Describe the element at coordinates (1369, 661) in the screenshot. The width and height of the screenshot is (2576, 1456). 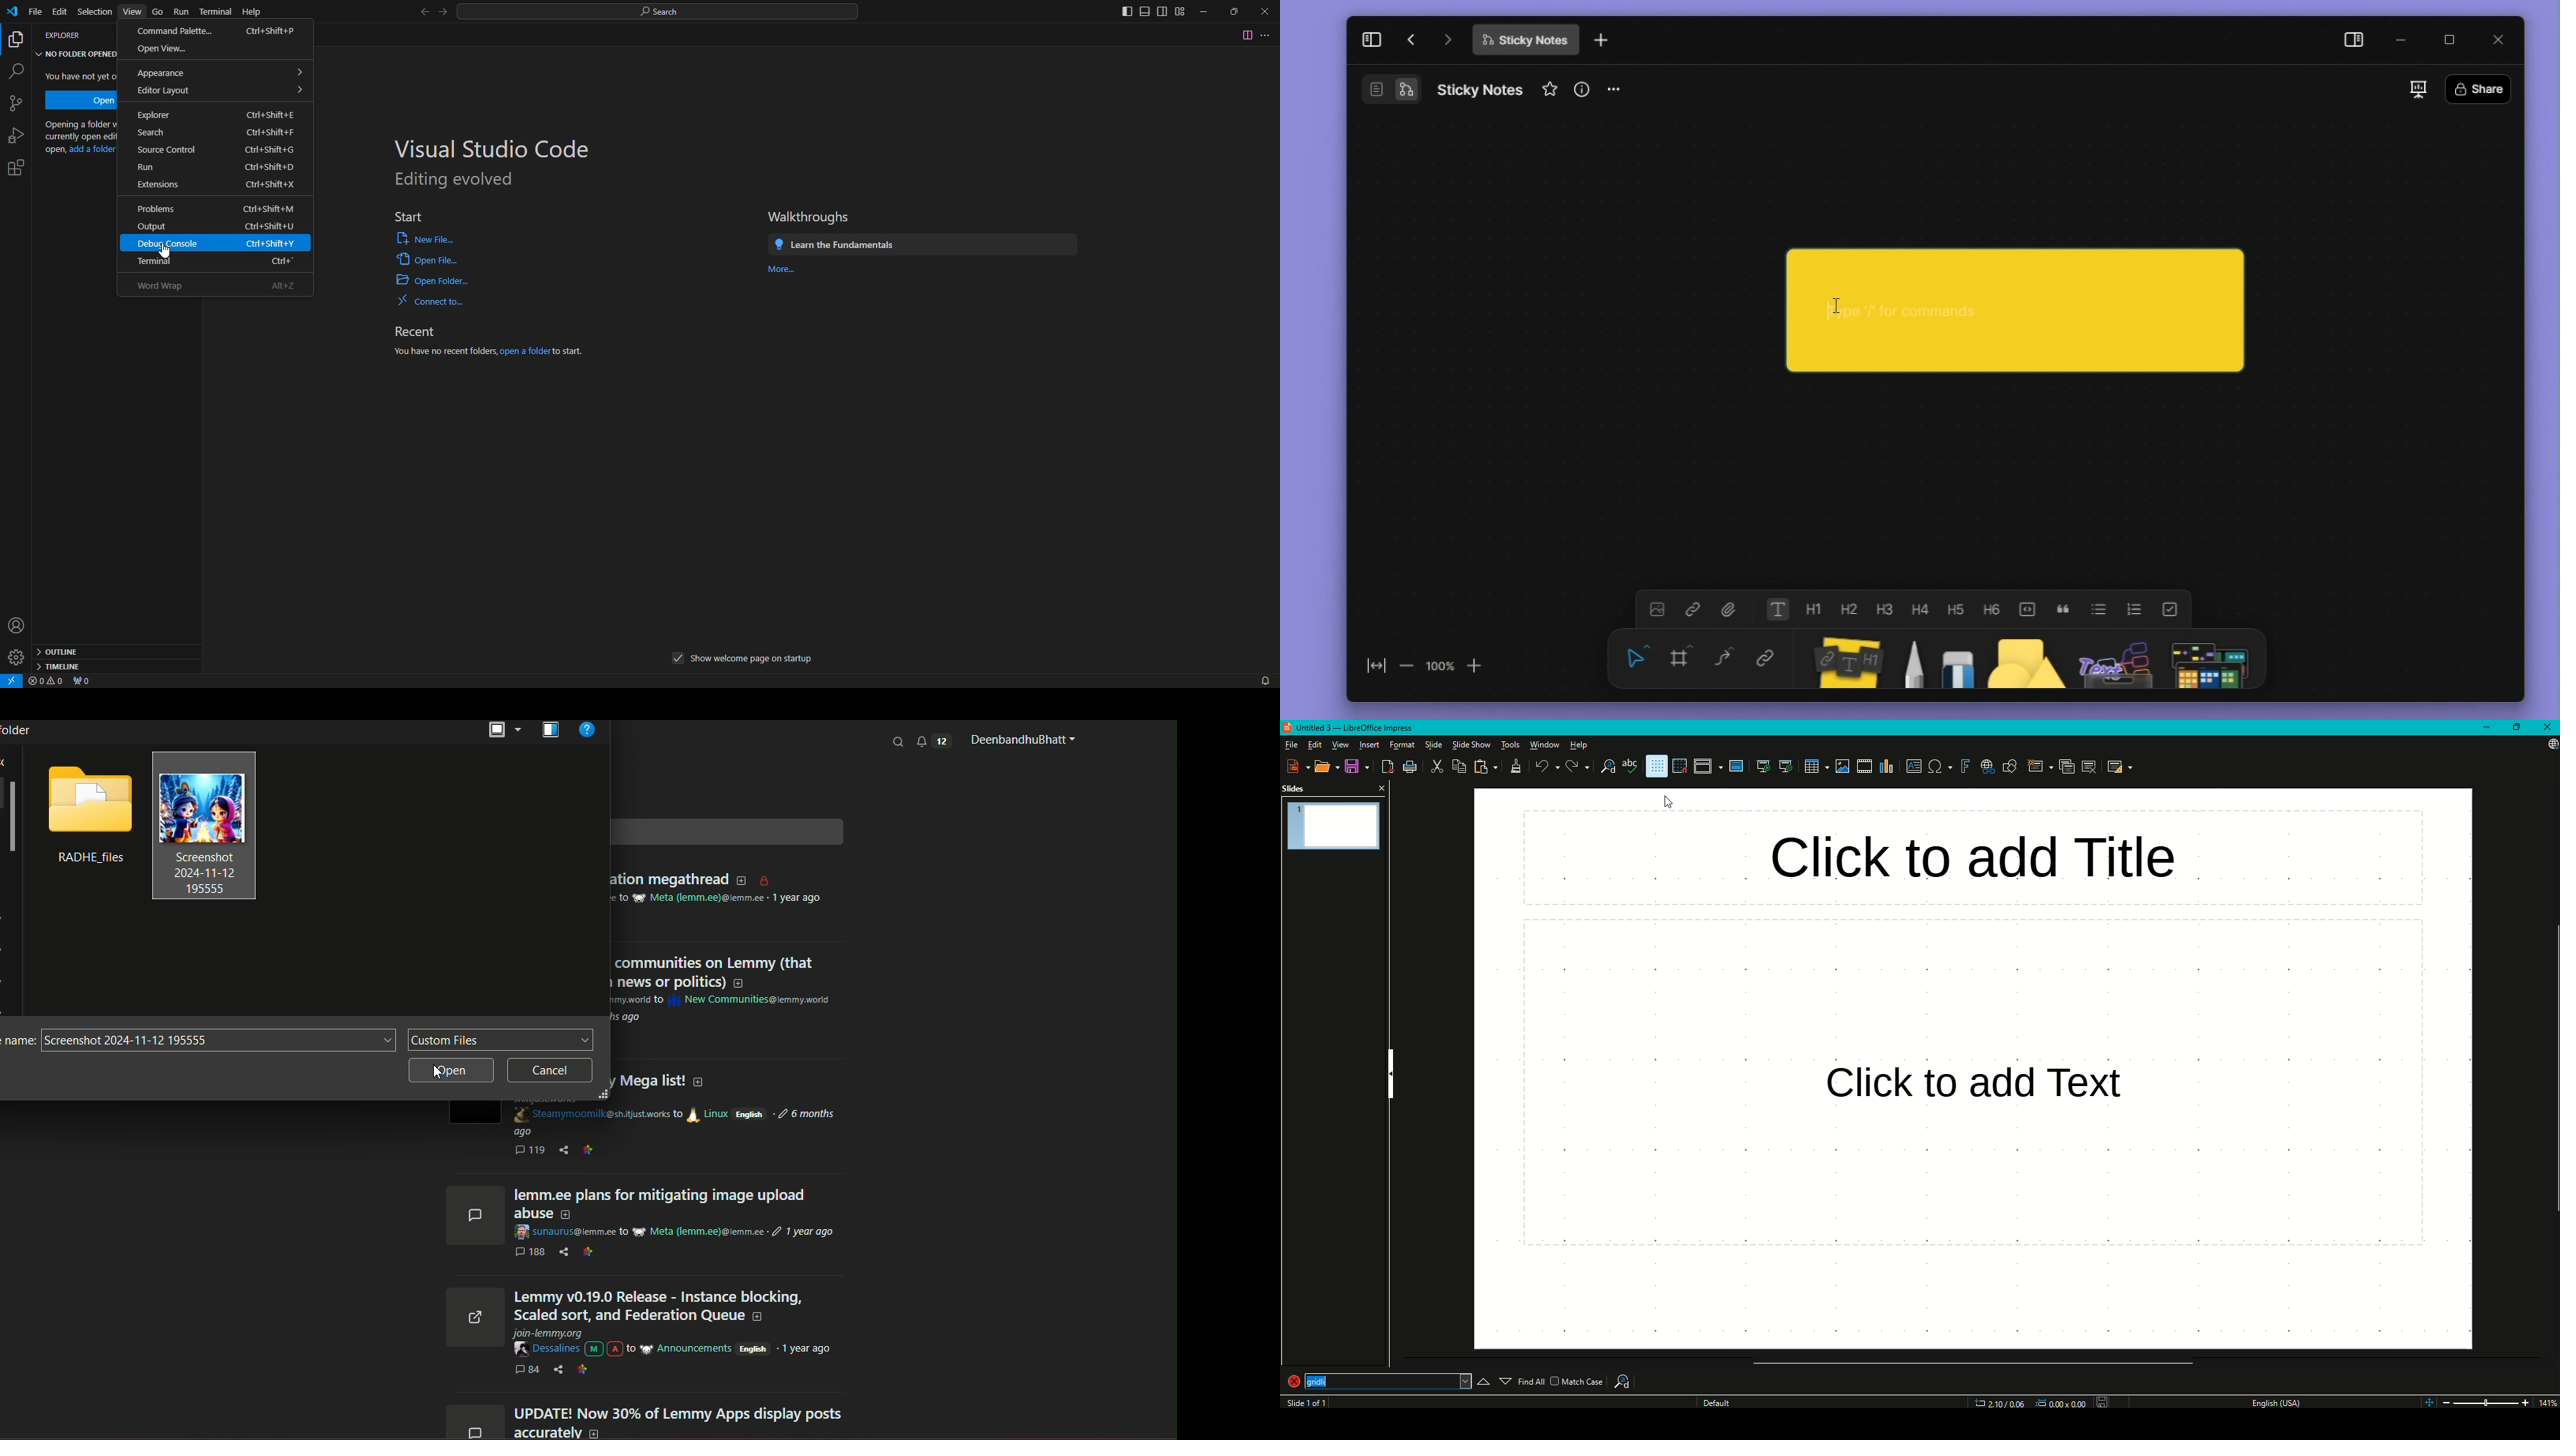
I see `fit to screen` at that location.